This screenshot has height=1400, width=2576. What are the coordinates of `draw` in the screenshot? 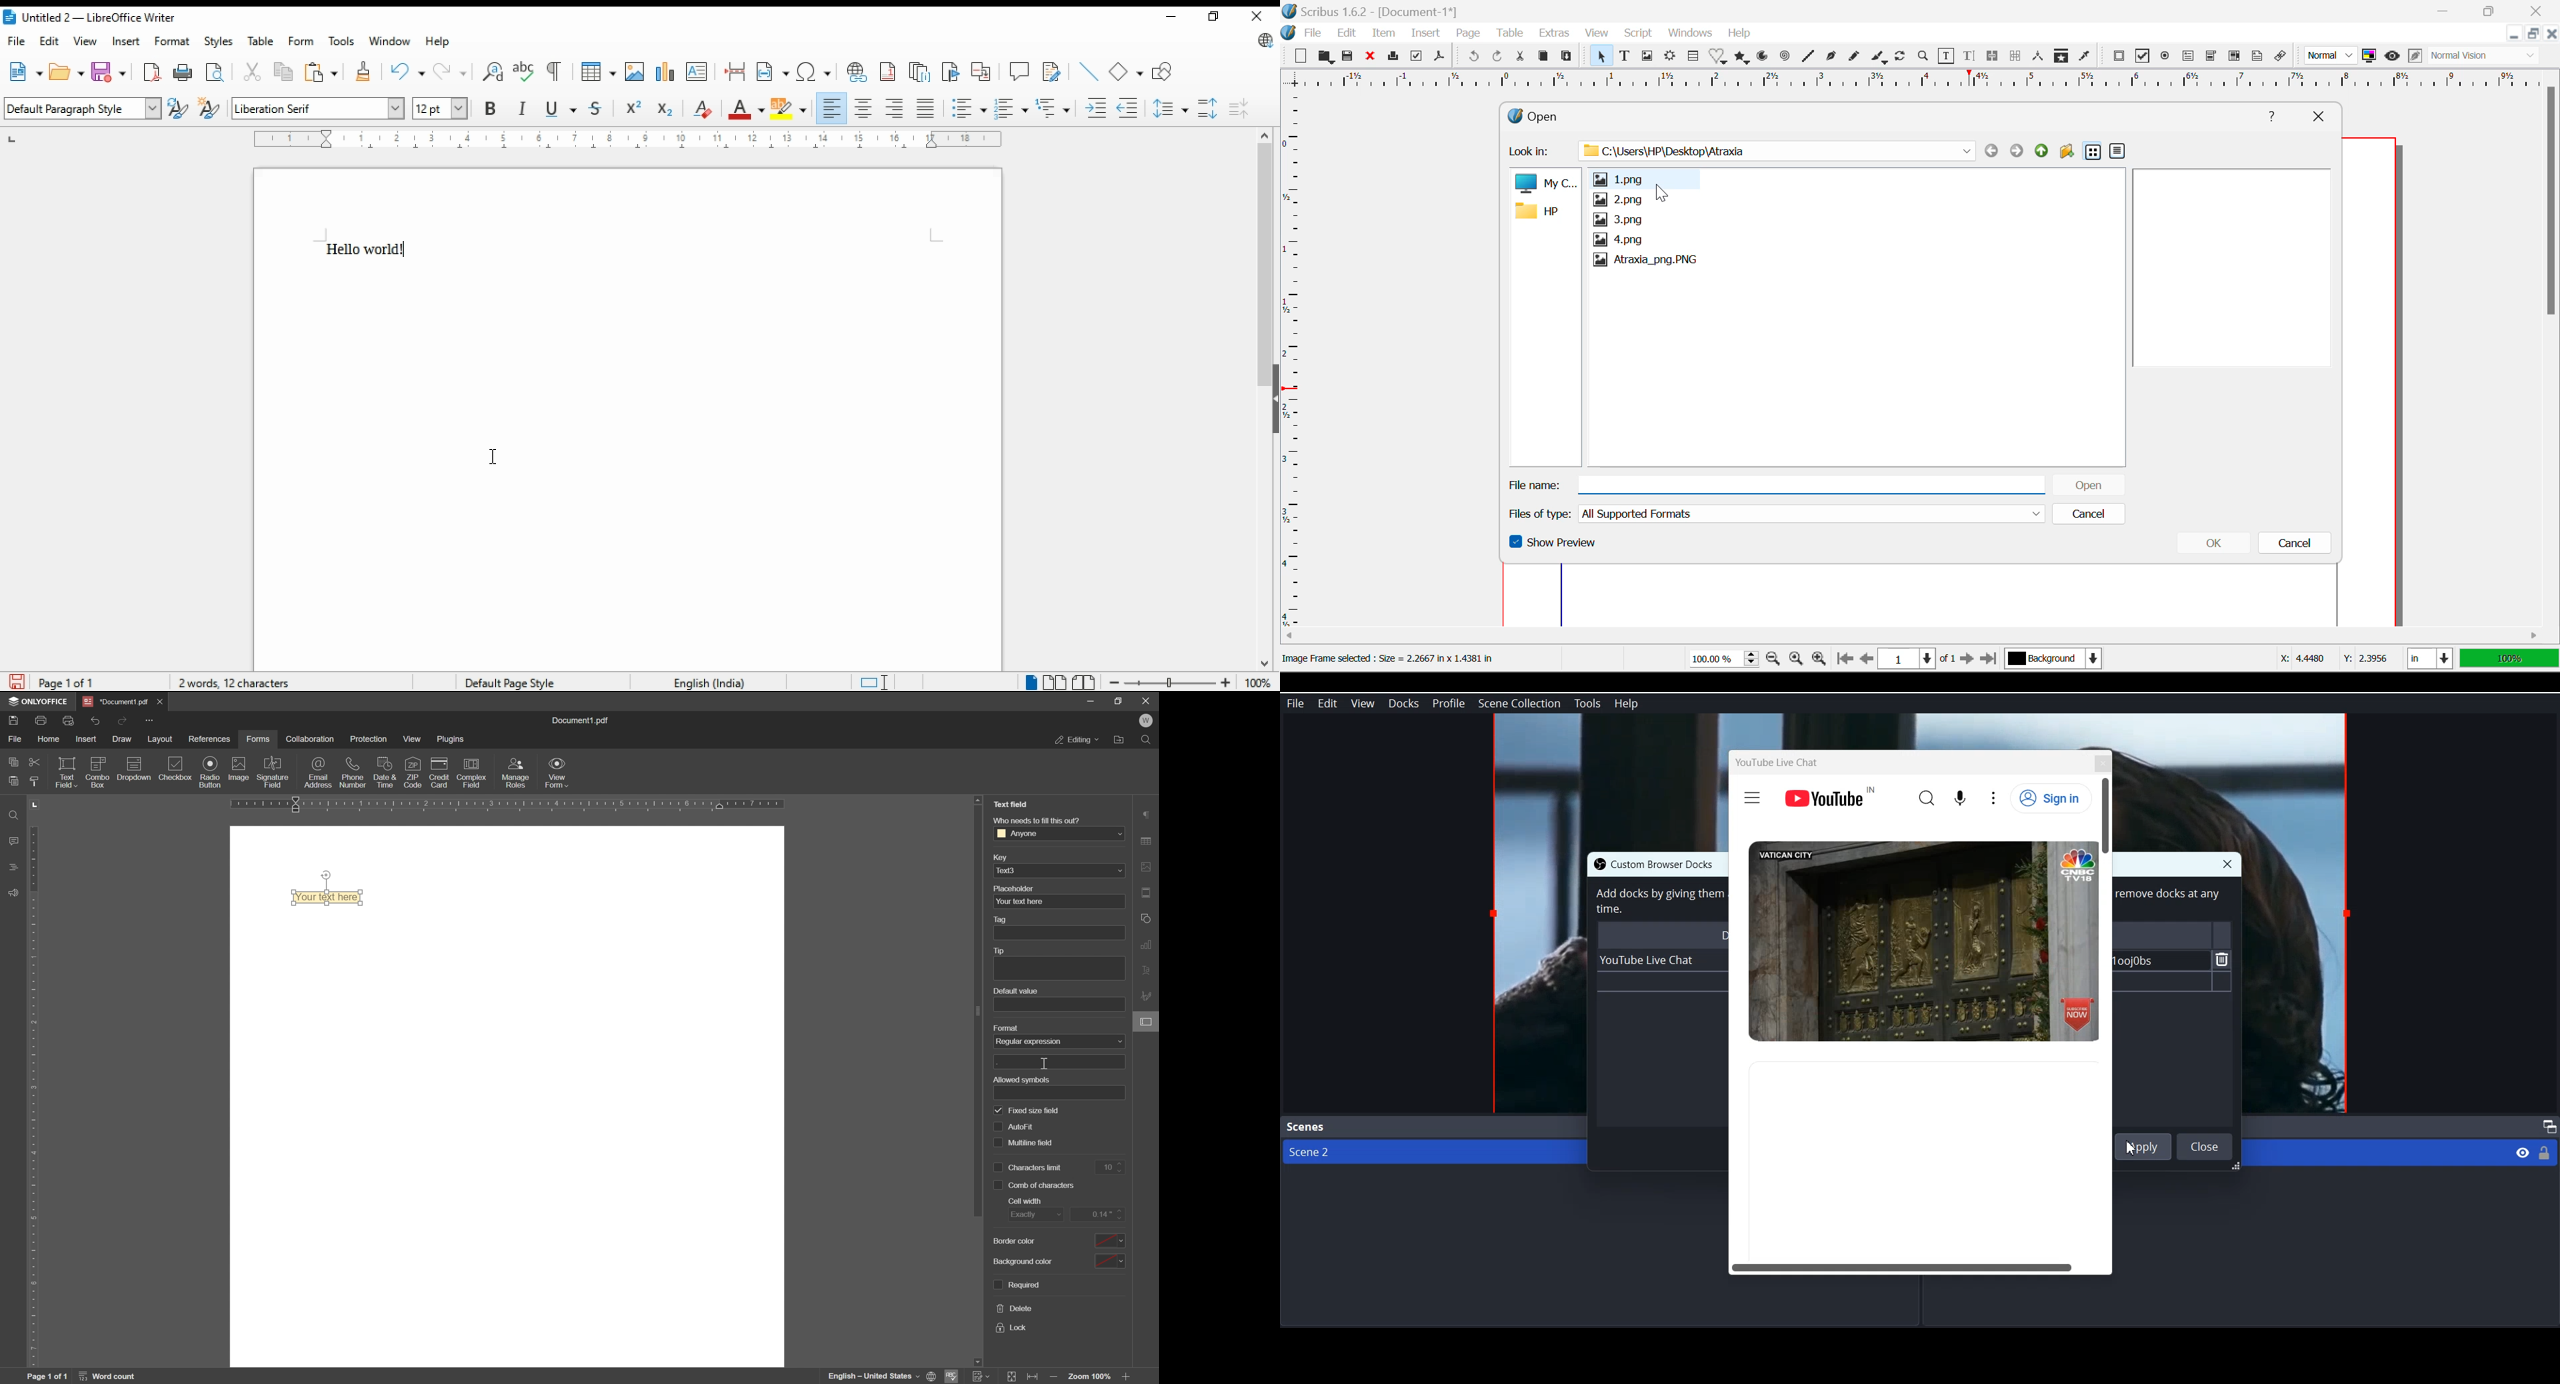 It's located at (122, 740).